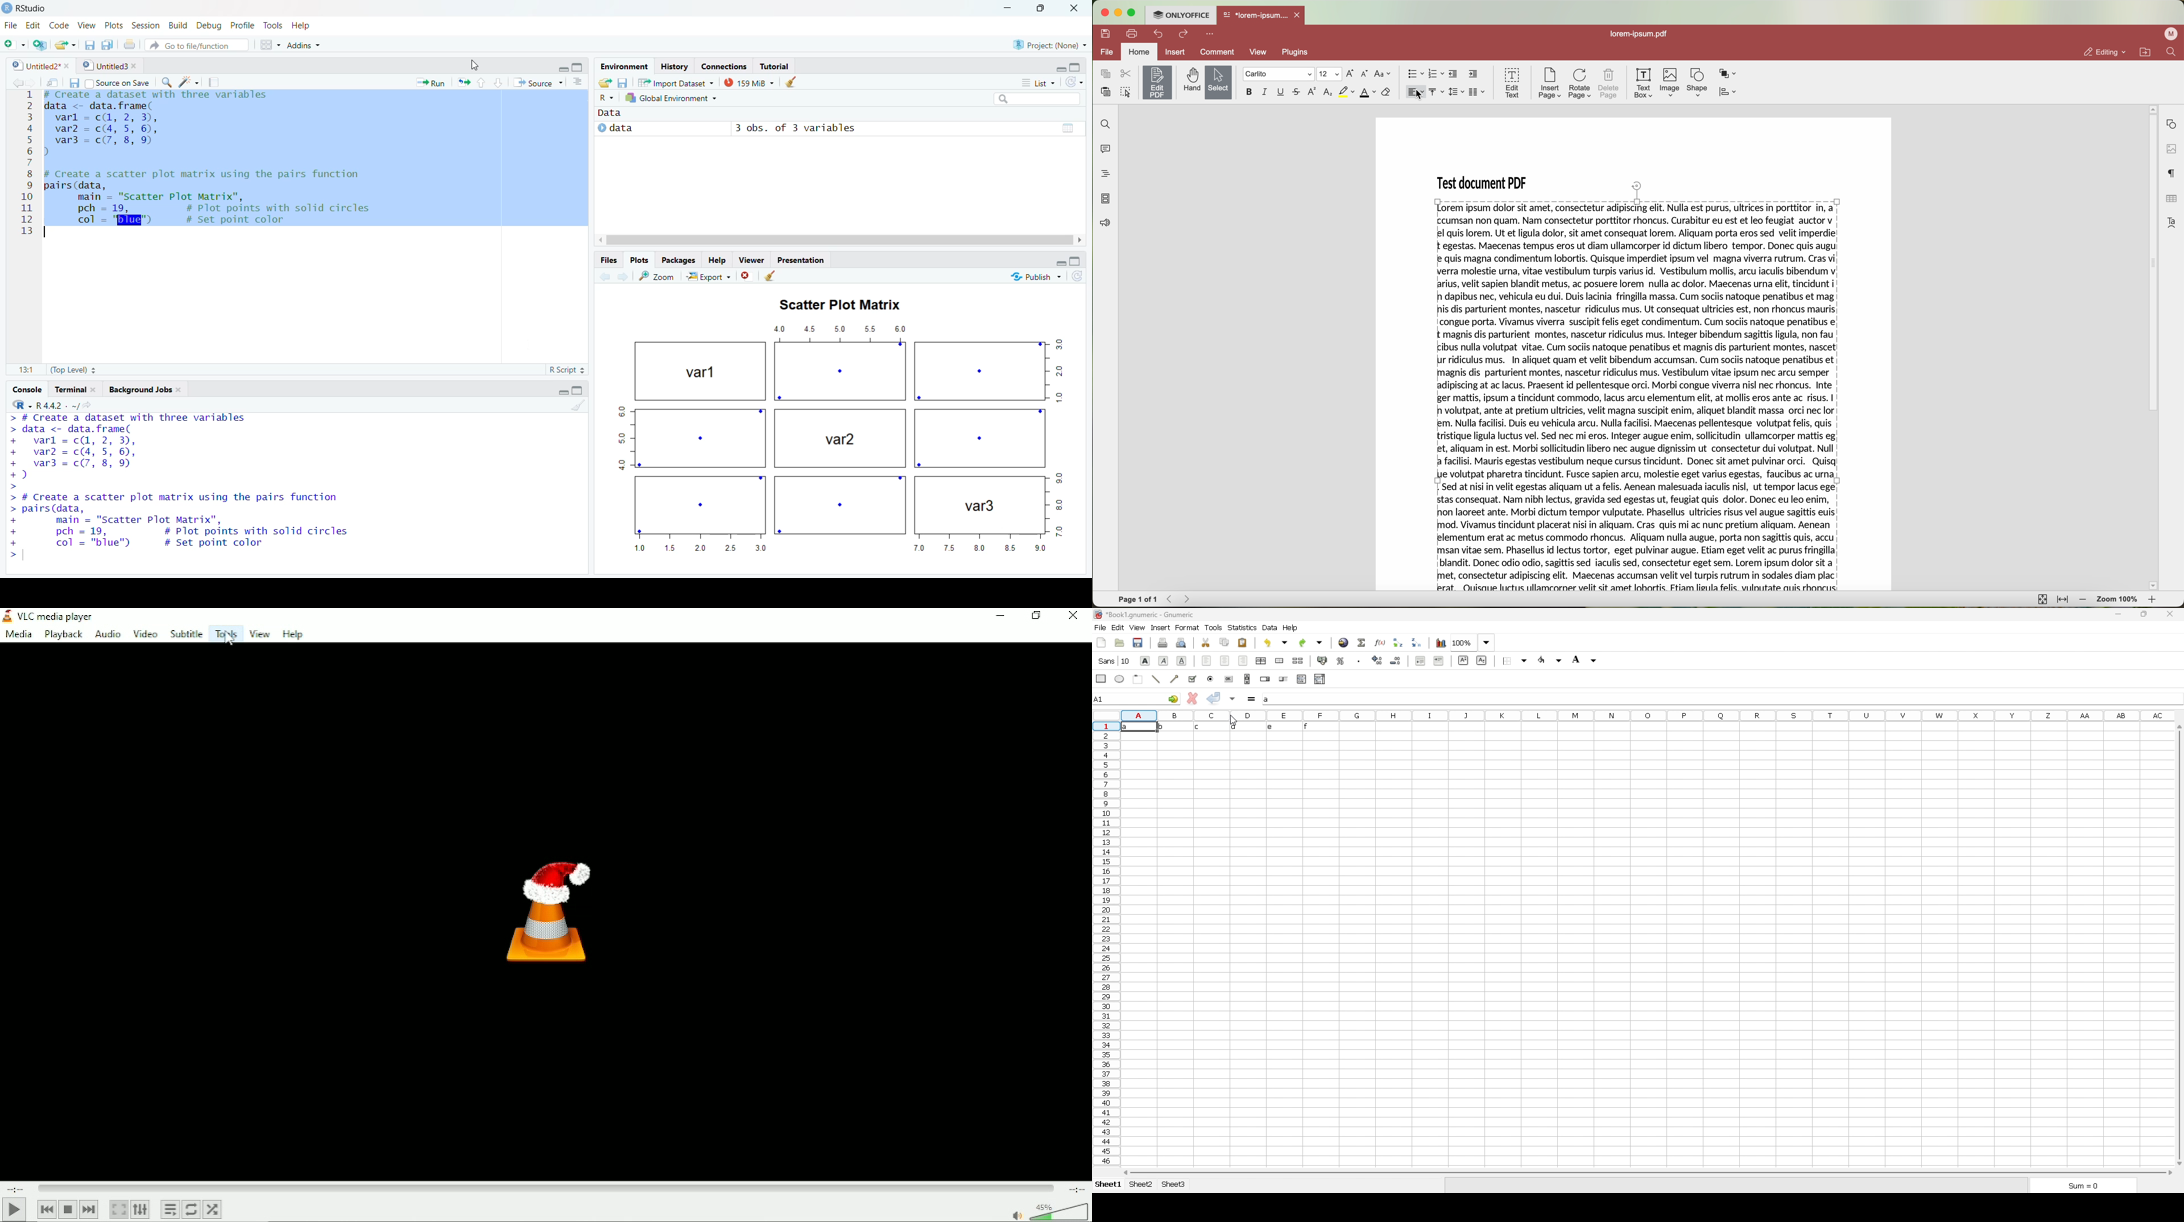 The image size is (2184, 1232). I want to click on home, so click(1139, 51).